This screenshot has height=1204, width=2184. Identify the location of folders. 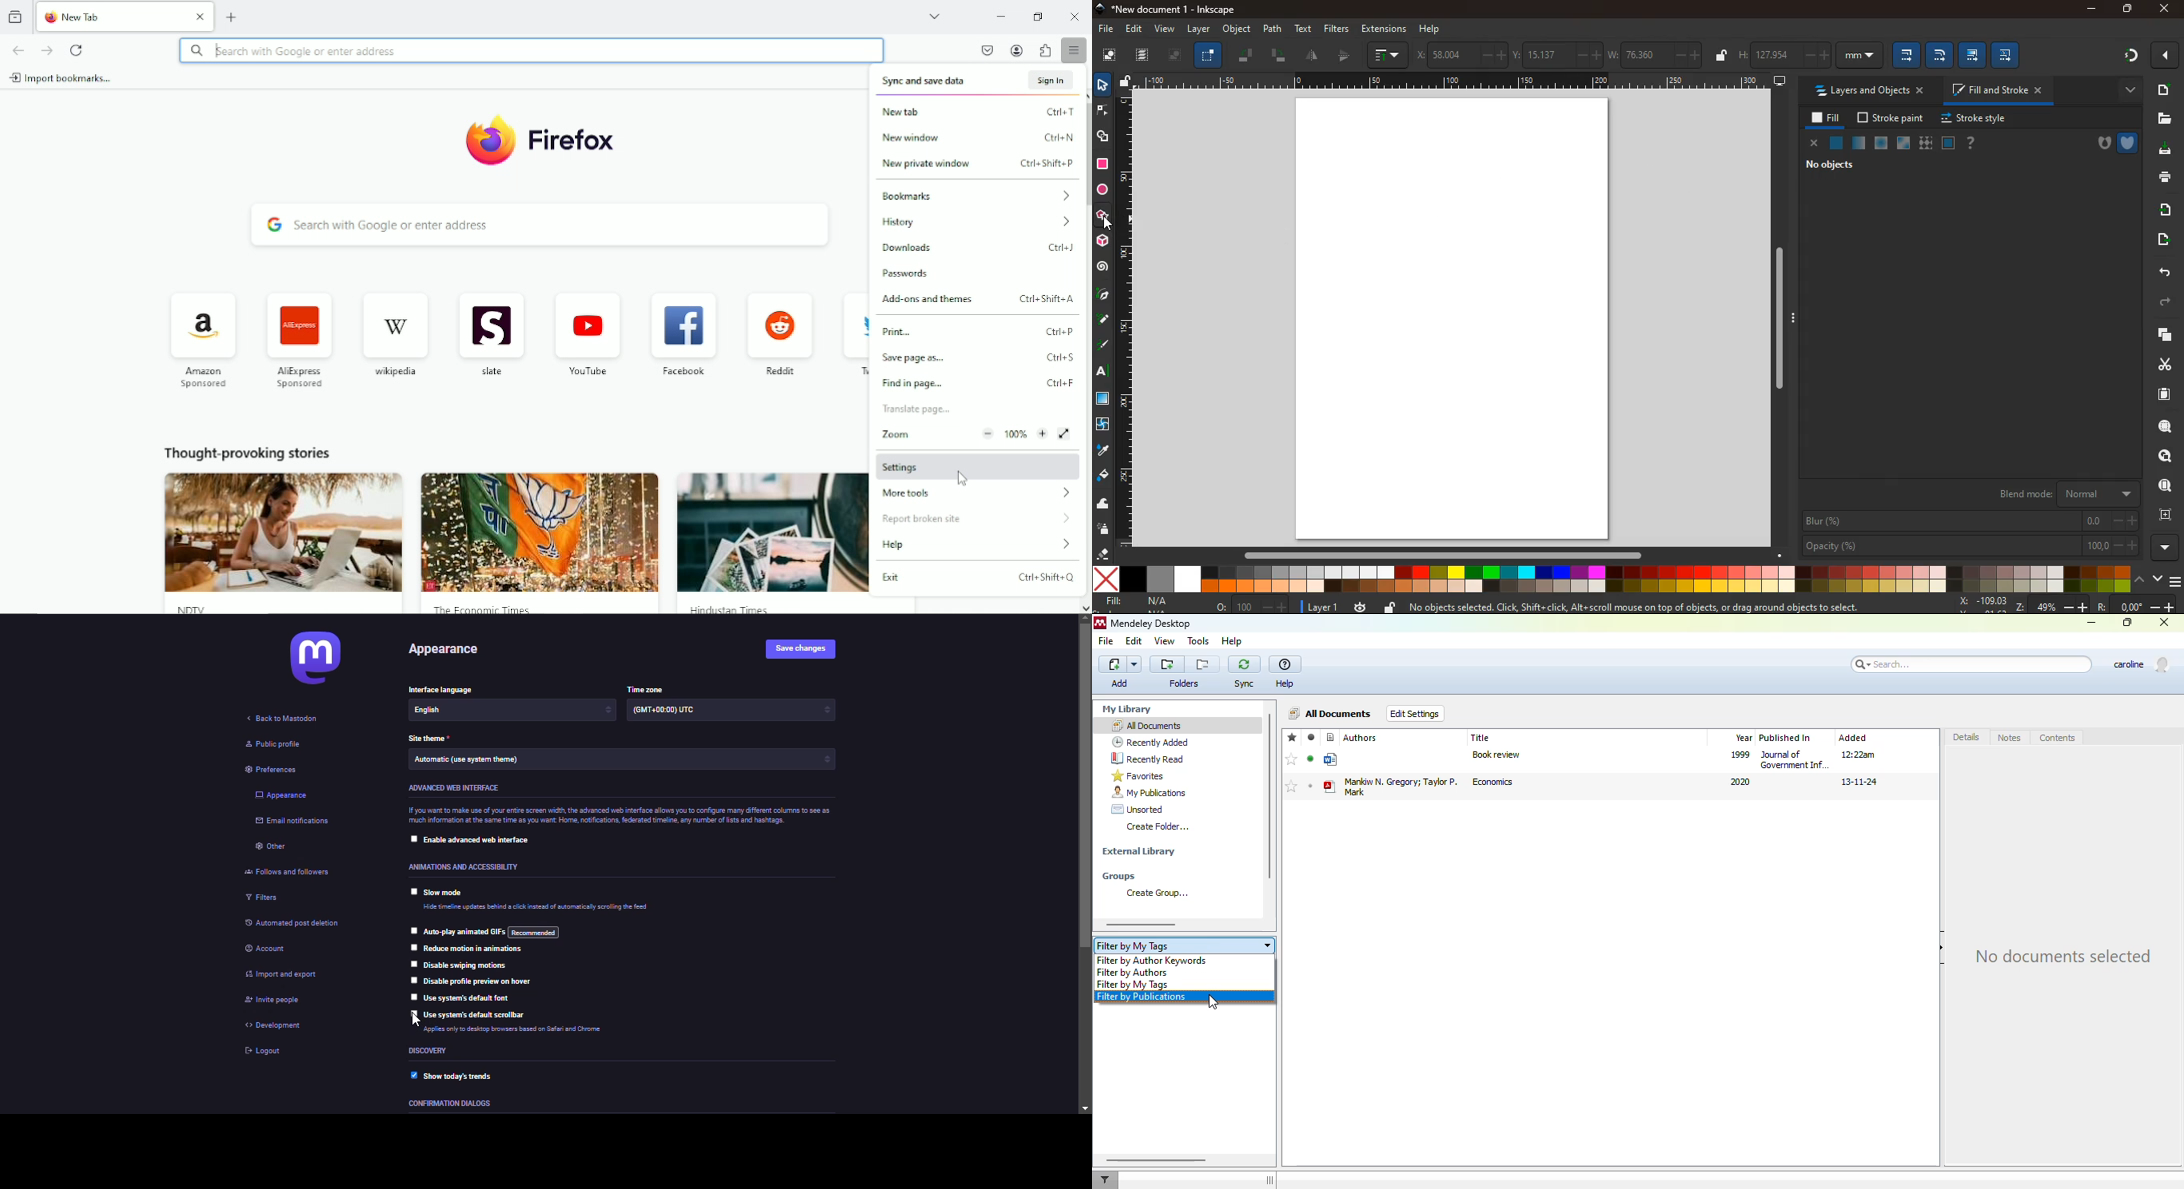
(1186, 684).